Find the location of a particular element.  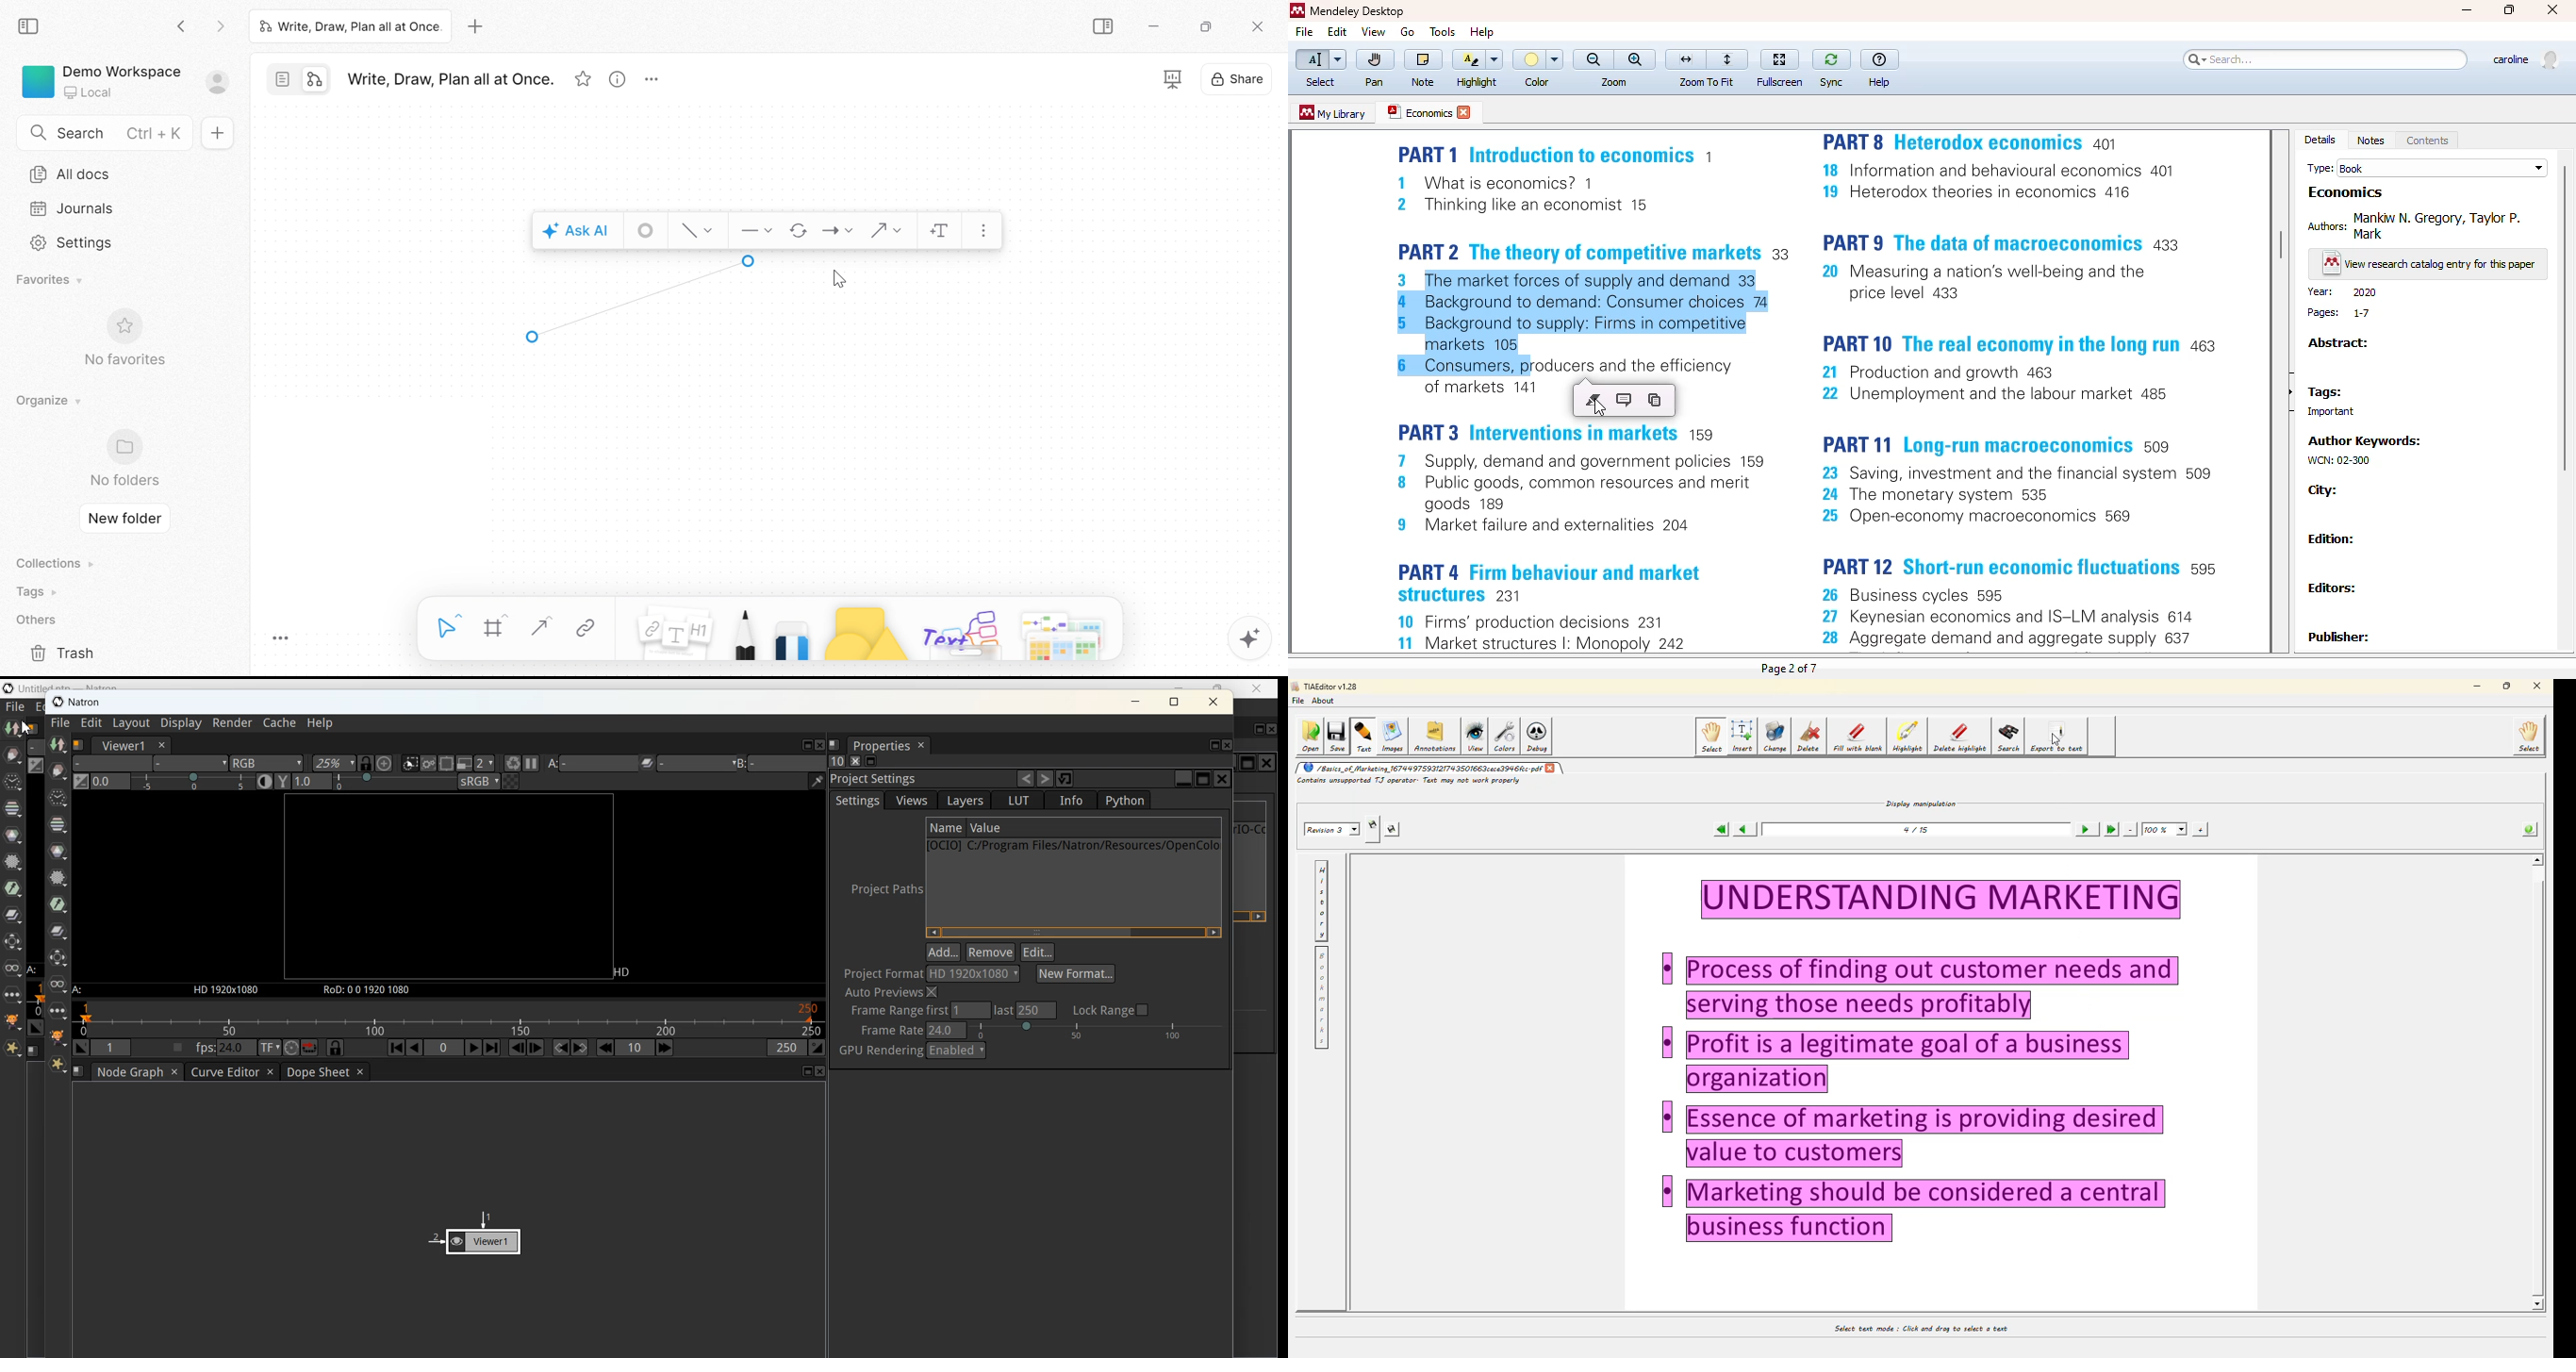

tools is located at coordinates (1444, 32).